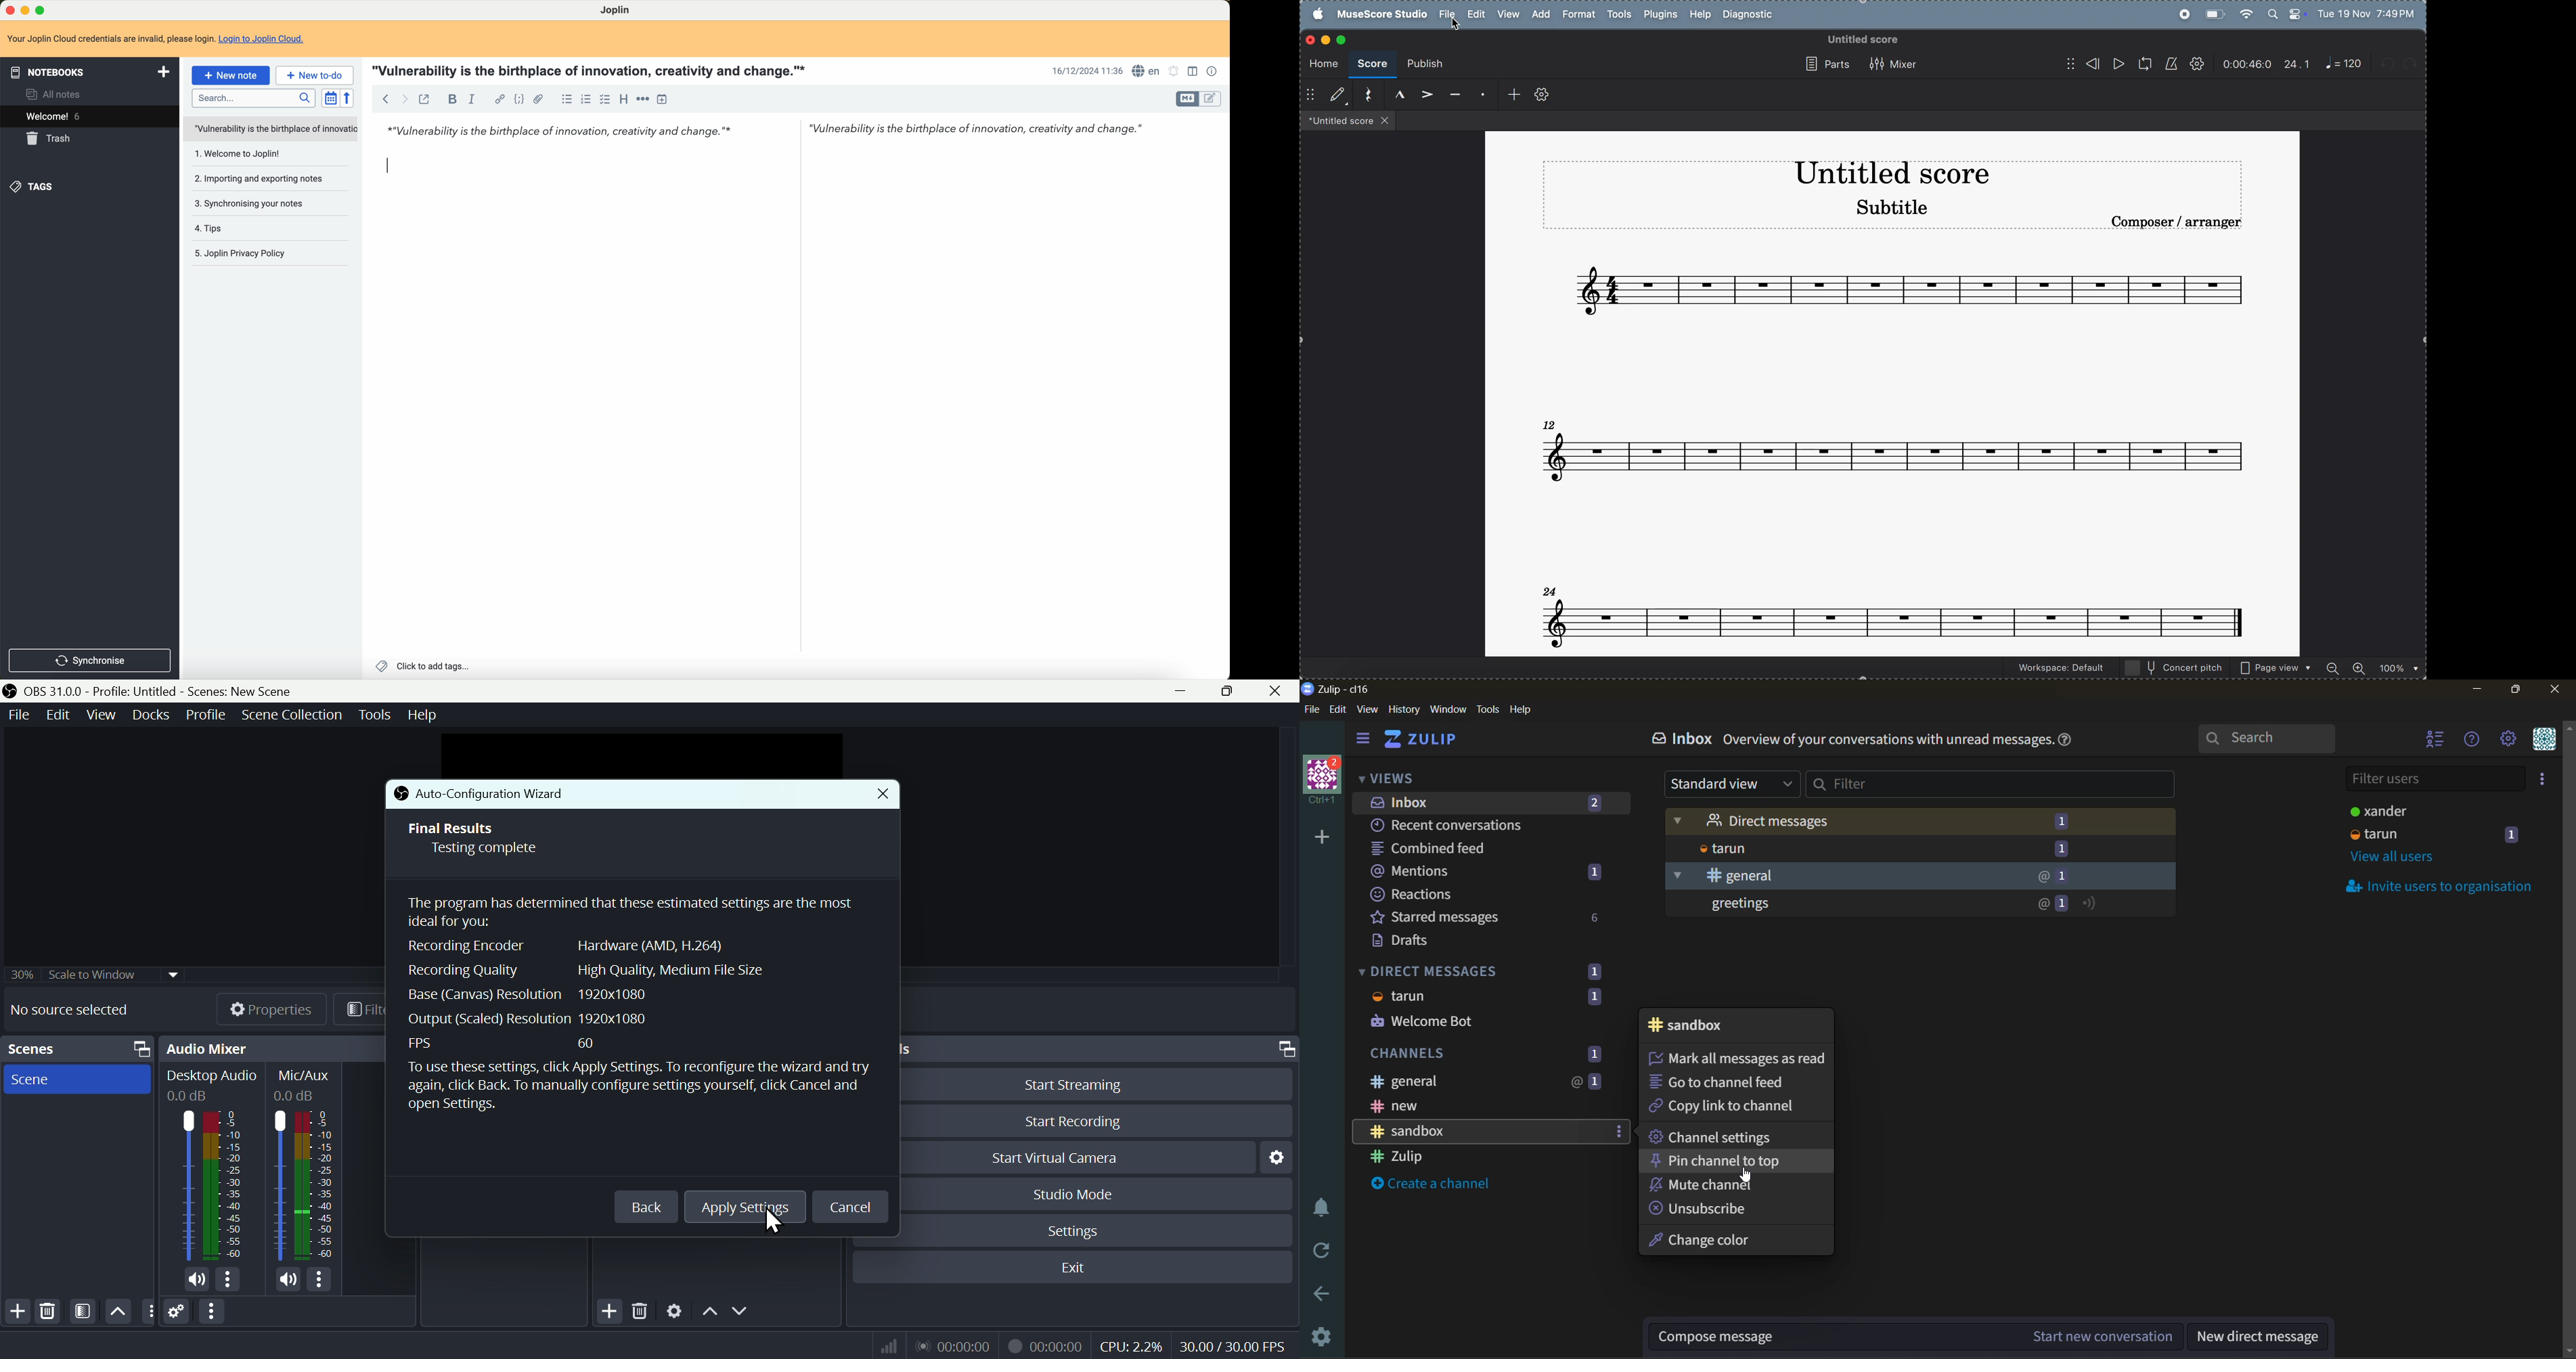 The image size is (2576, 1372). What do you see at coordinates (386, 100) in the screenshot?
I see `back` at bounding box center [386, 100].